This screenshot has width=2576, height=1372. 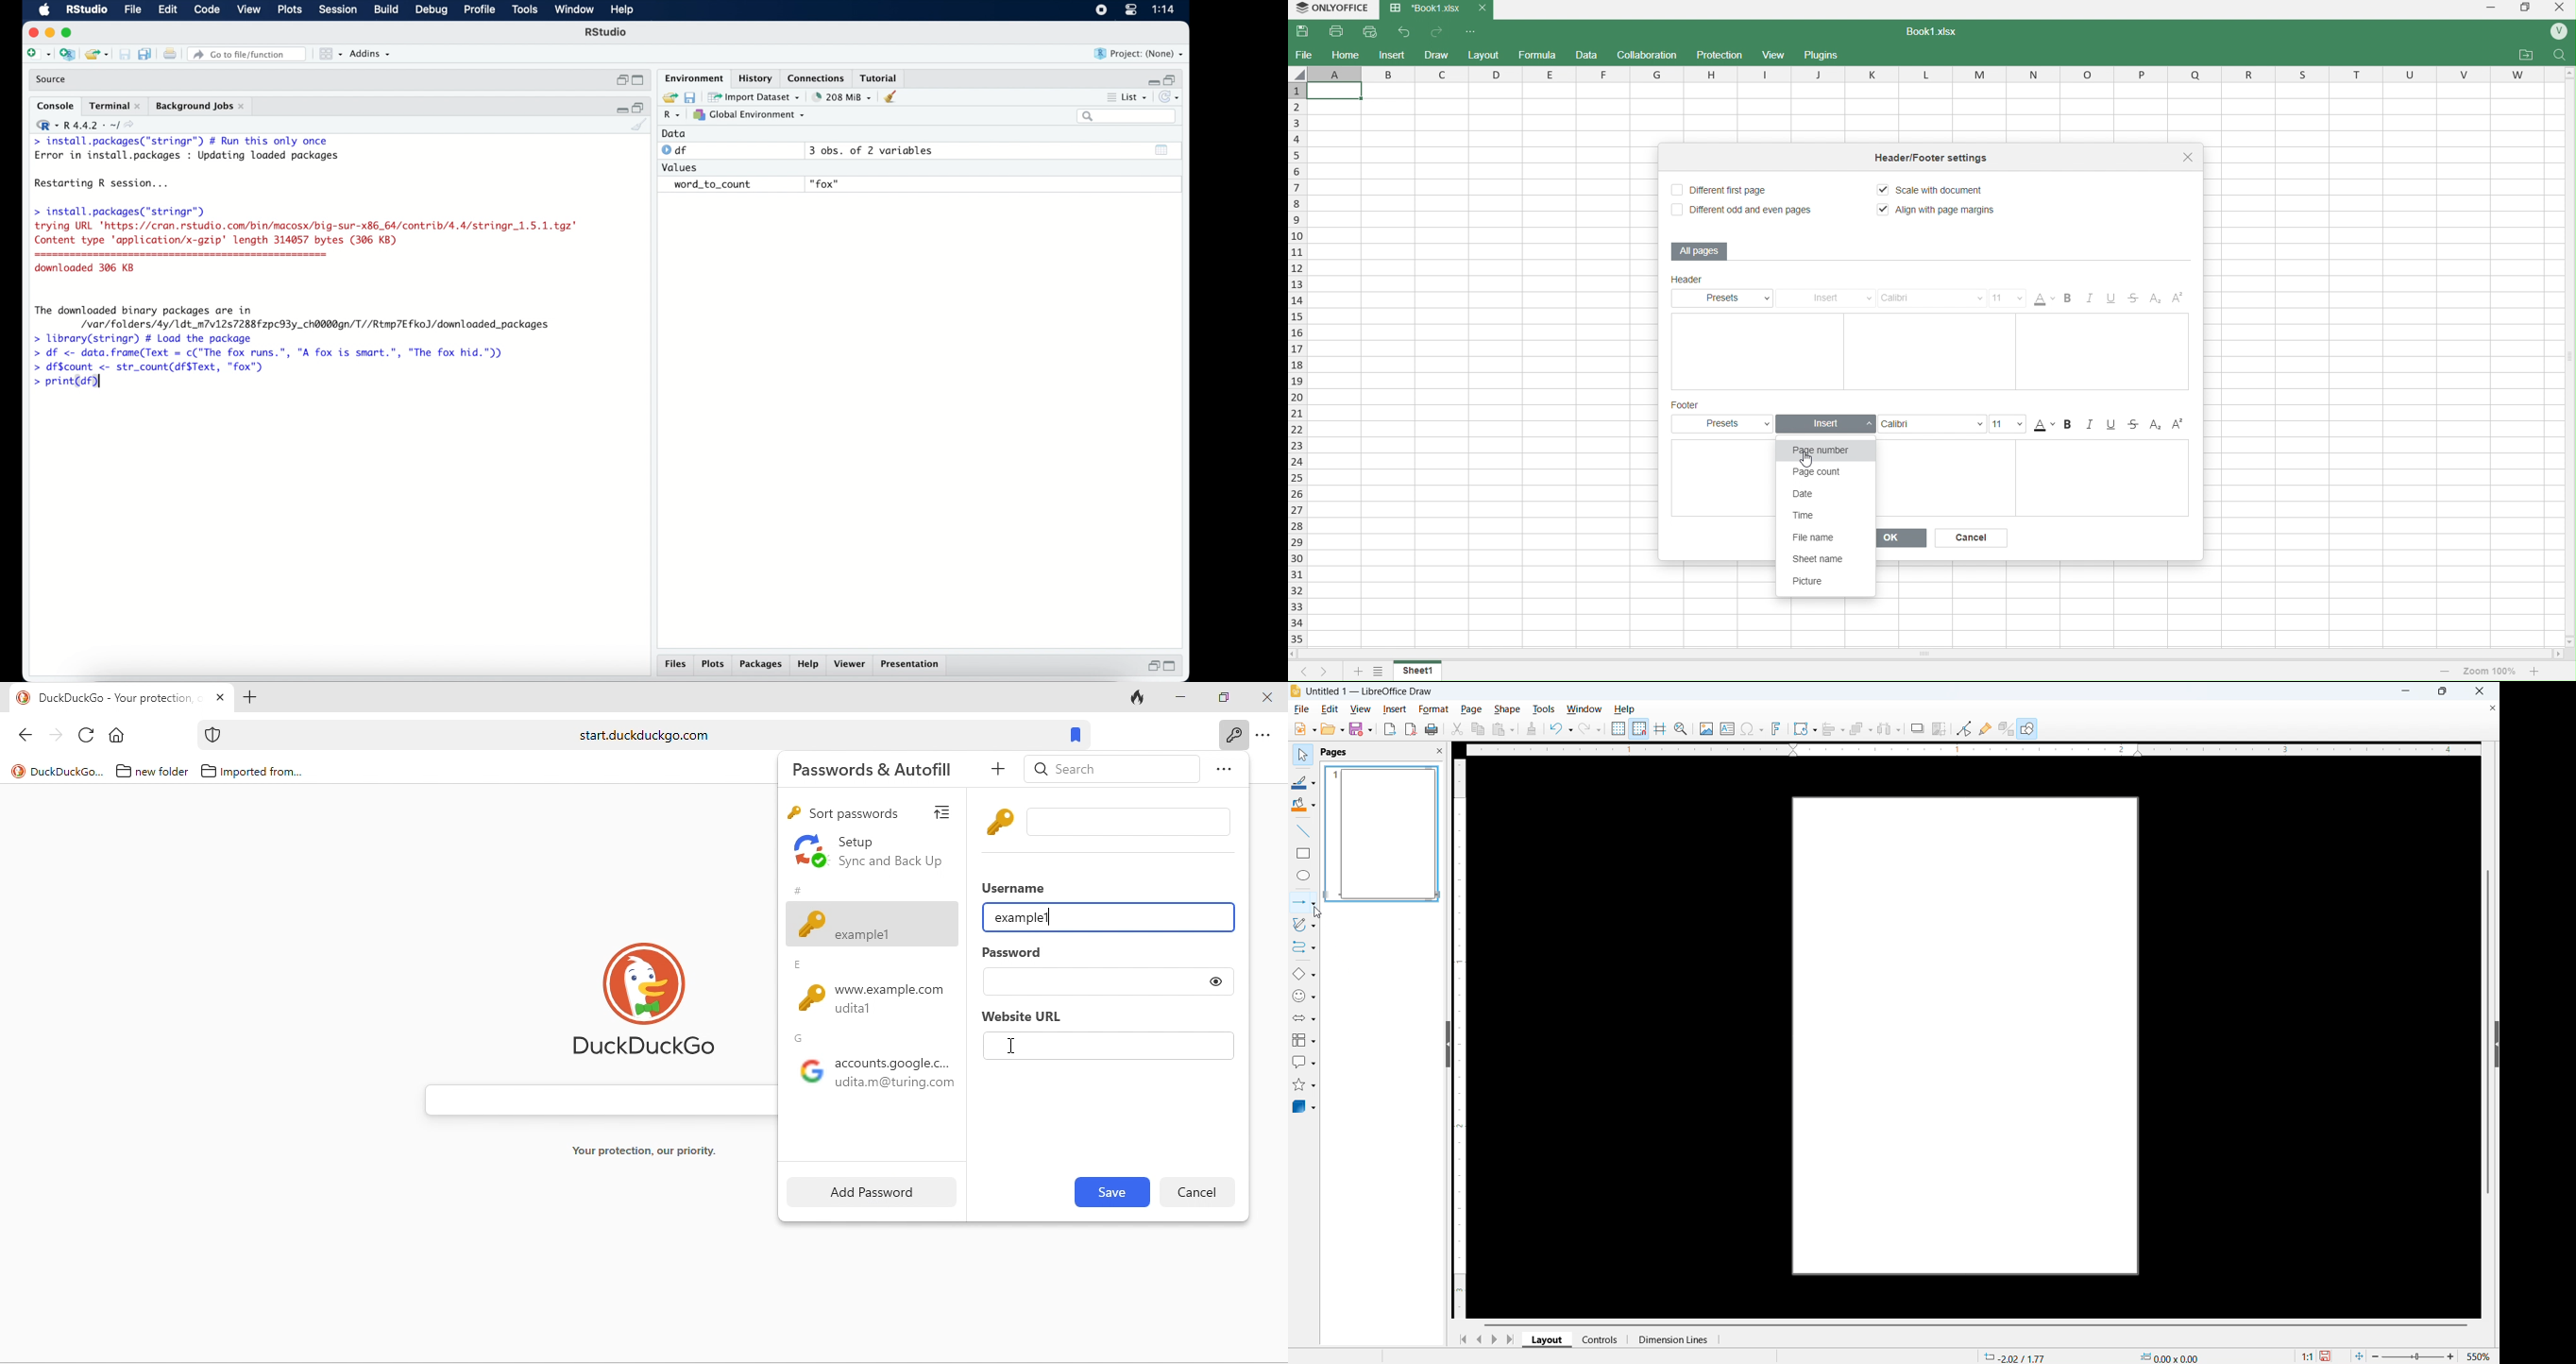 I want to click on R studio, so click(x=606, y=32).